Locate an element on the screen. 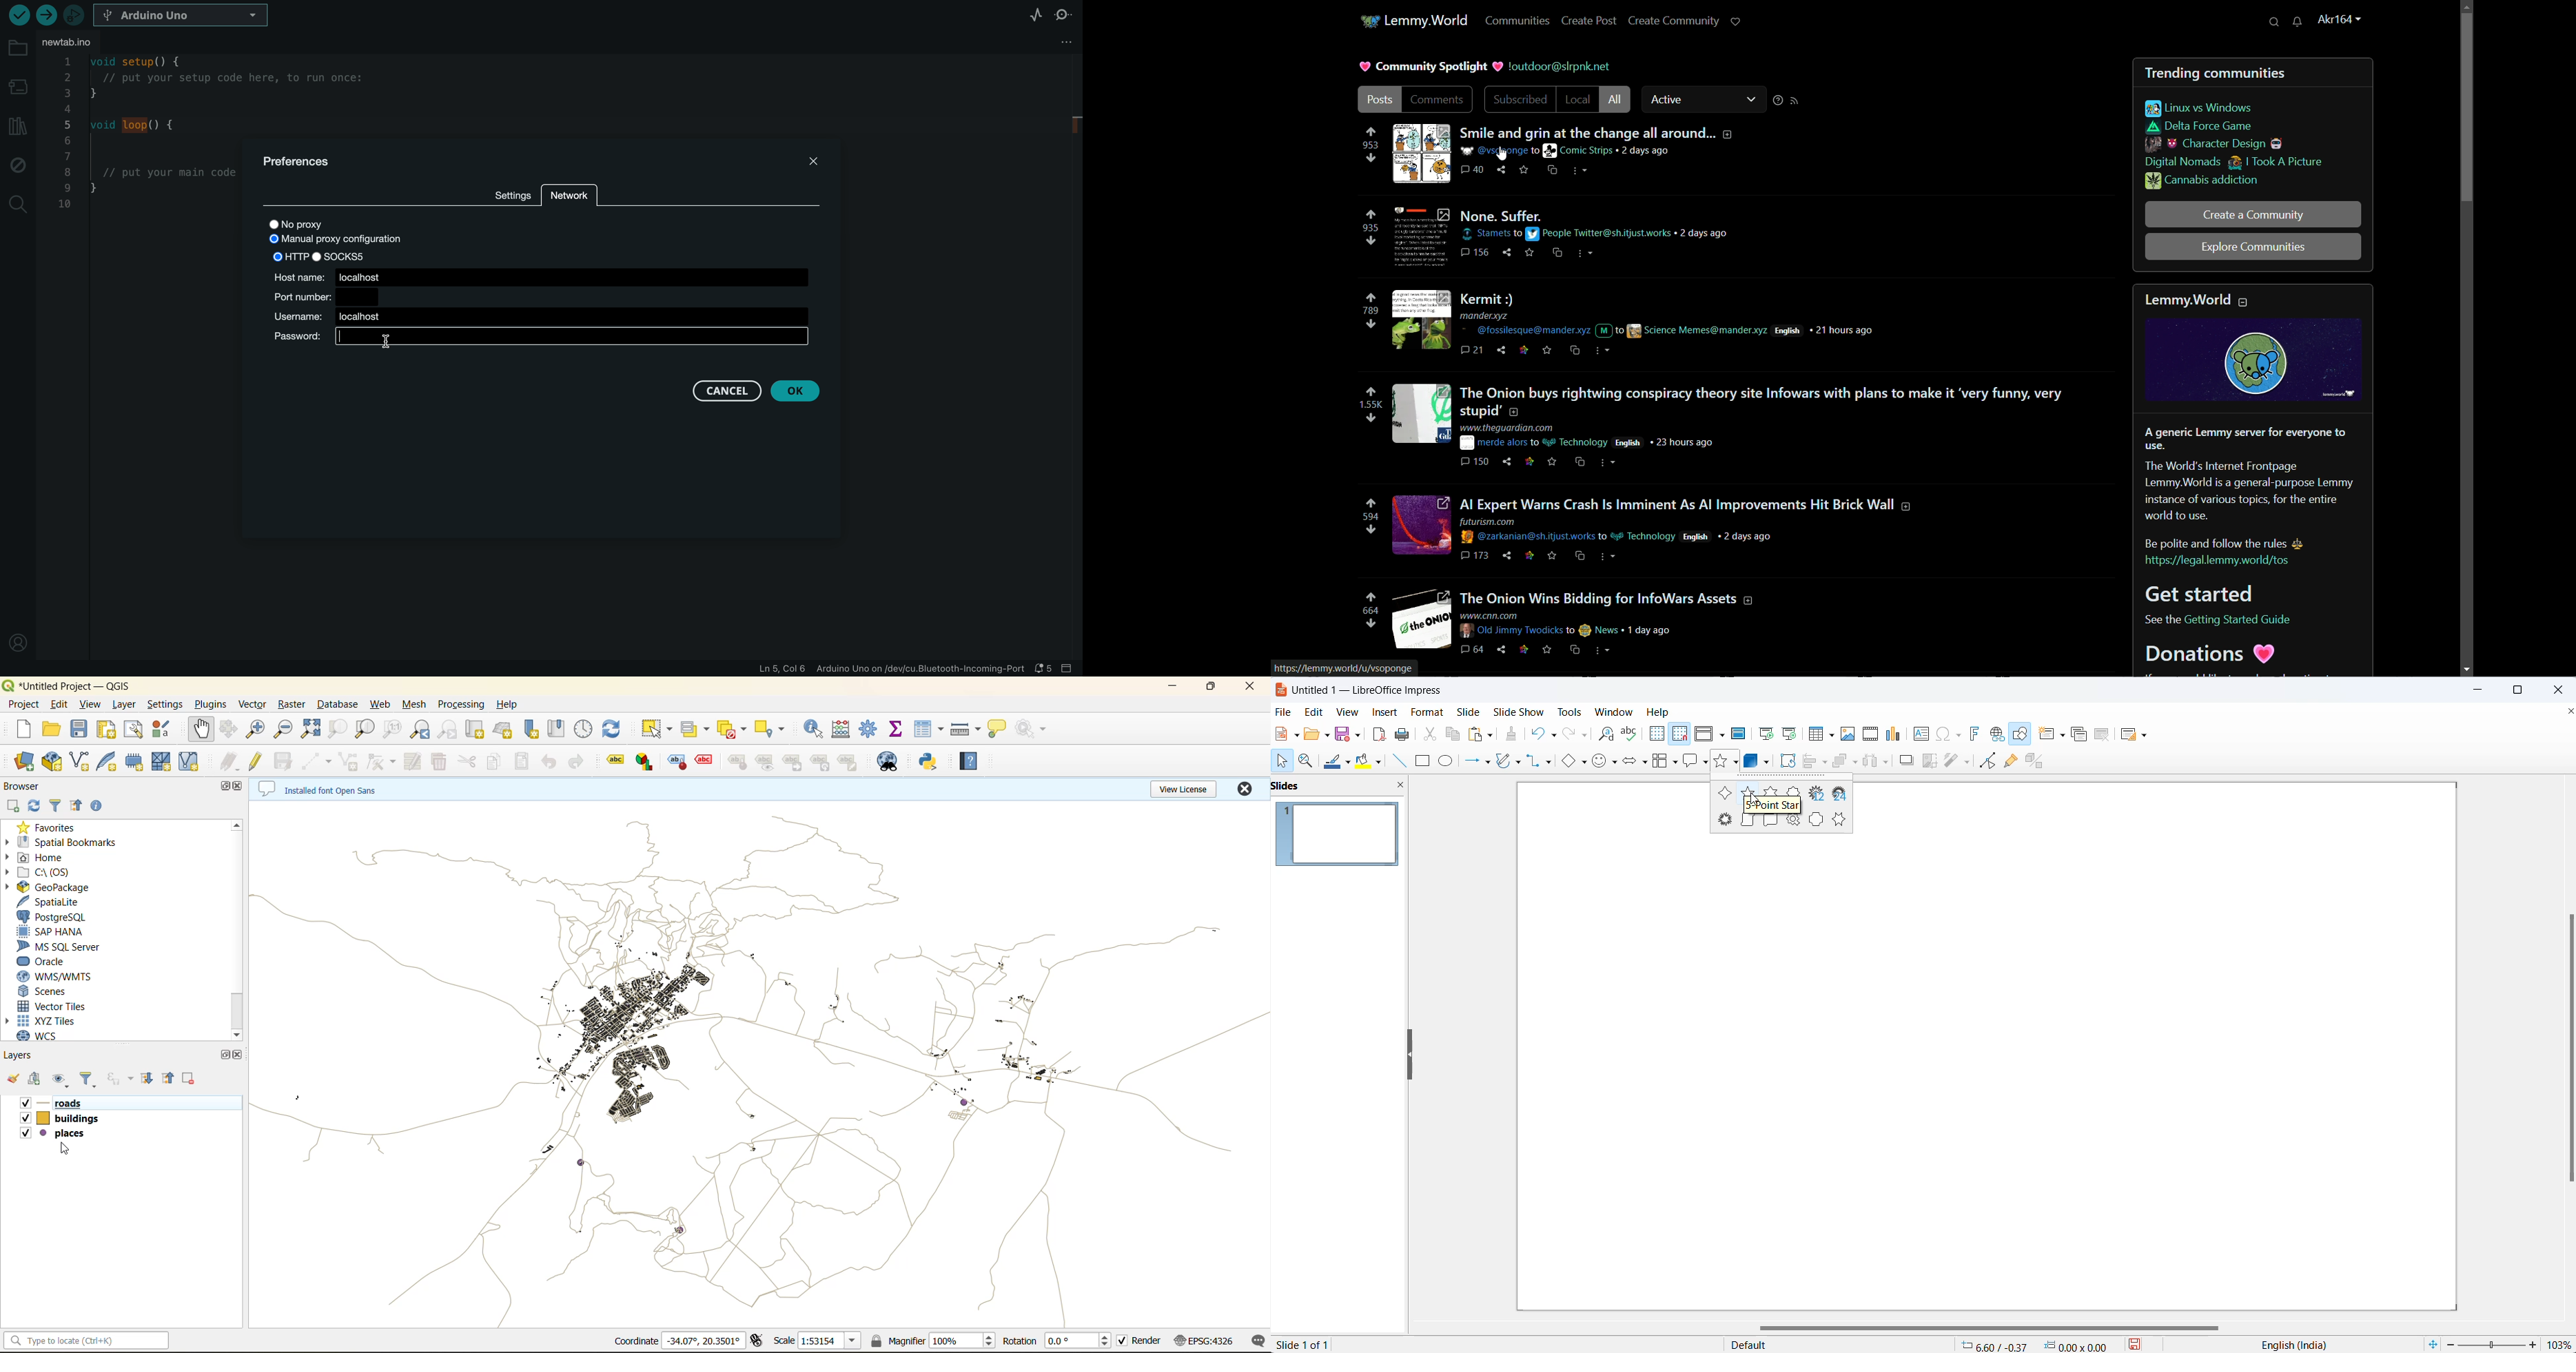  help is located at coordinates (1663, 712).